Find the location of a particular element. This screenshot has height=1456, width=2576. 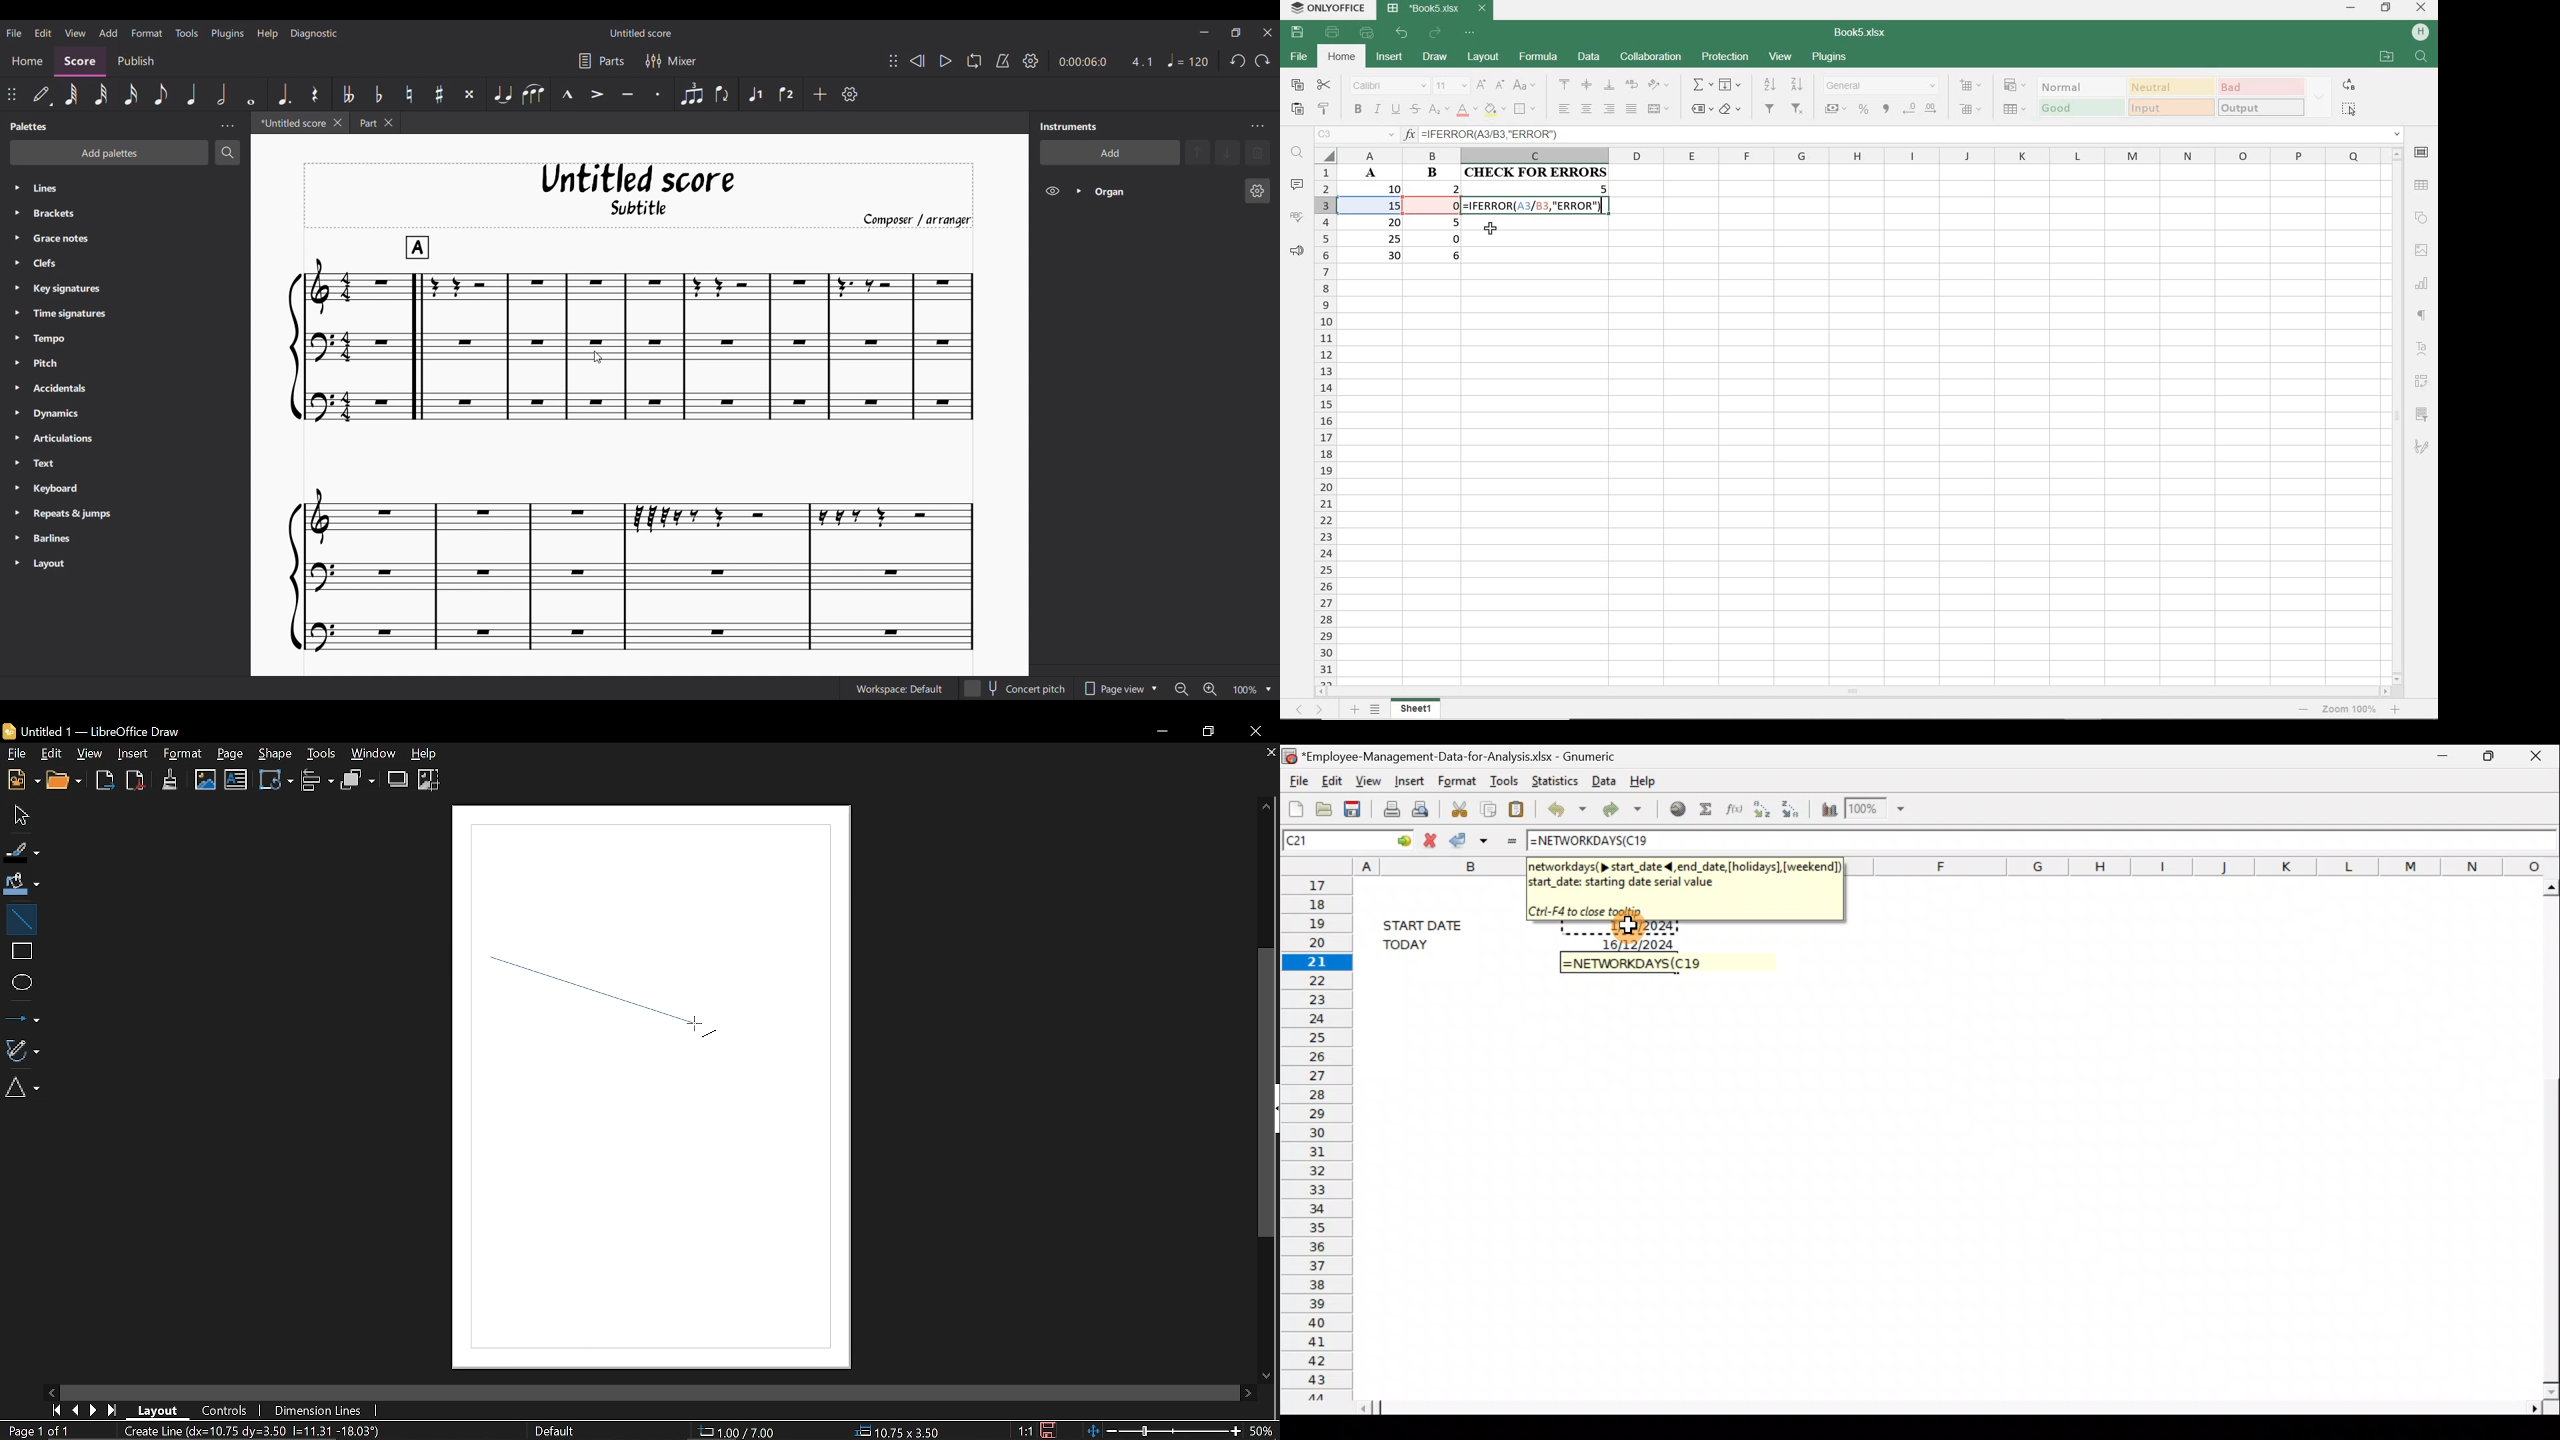

Slur is located at coordinates (533, 95).